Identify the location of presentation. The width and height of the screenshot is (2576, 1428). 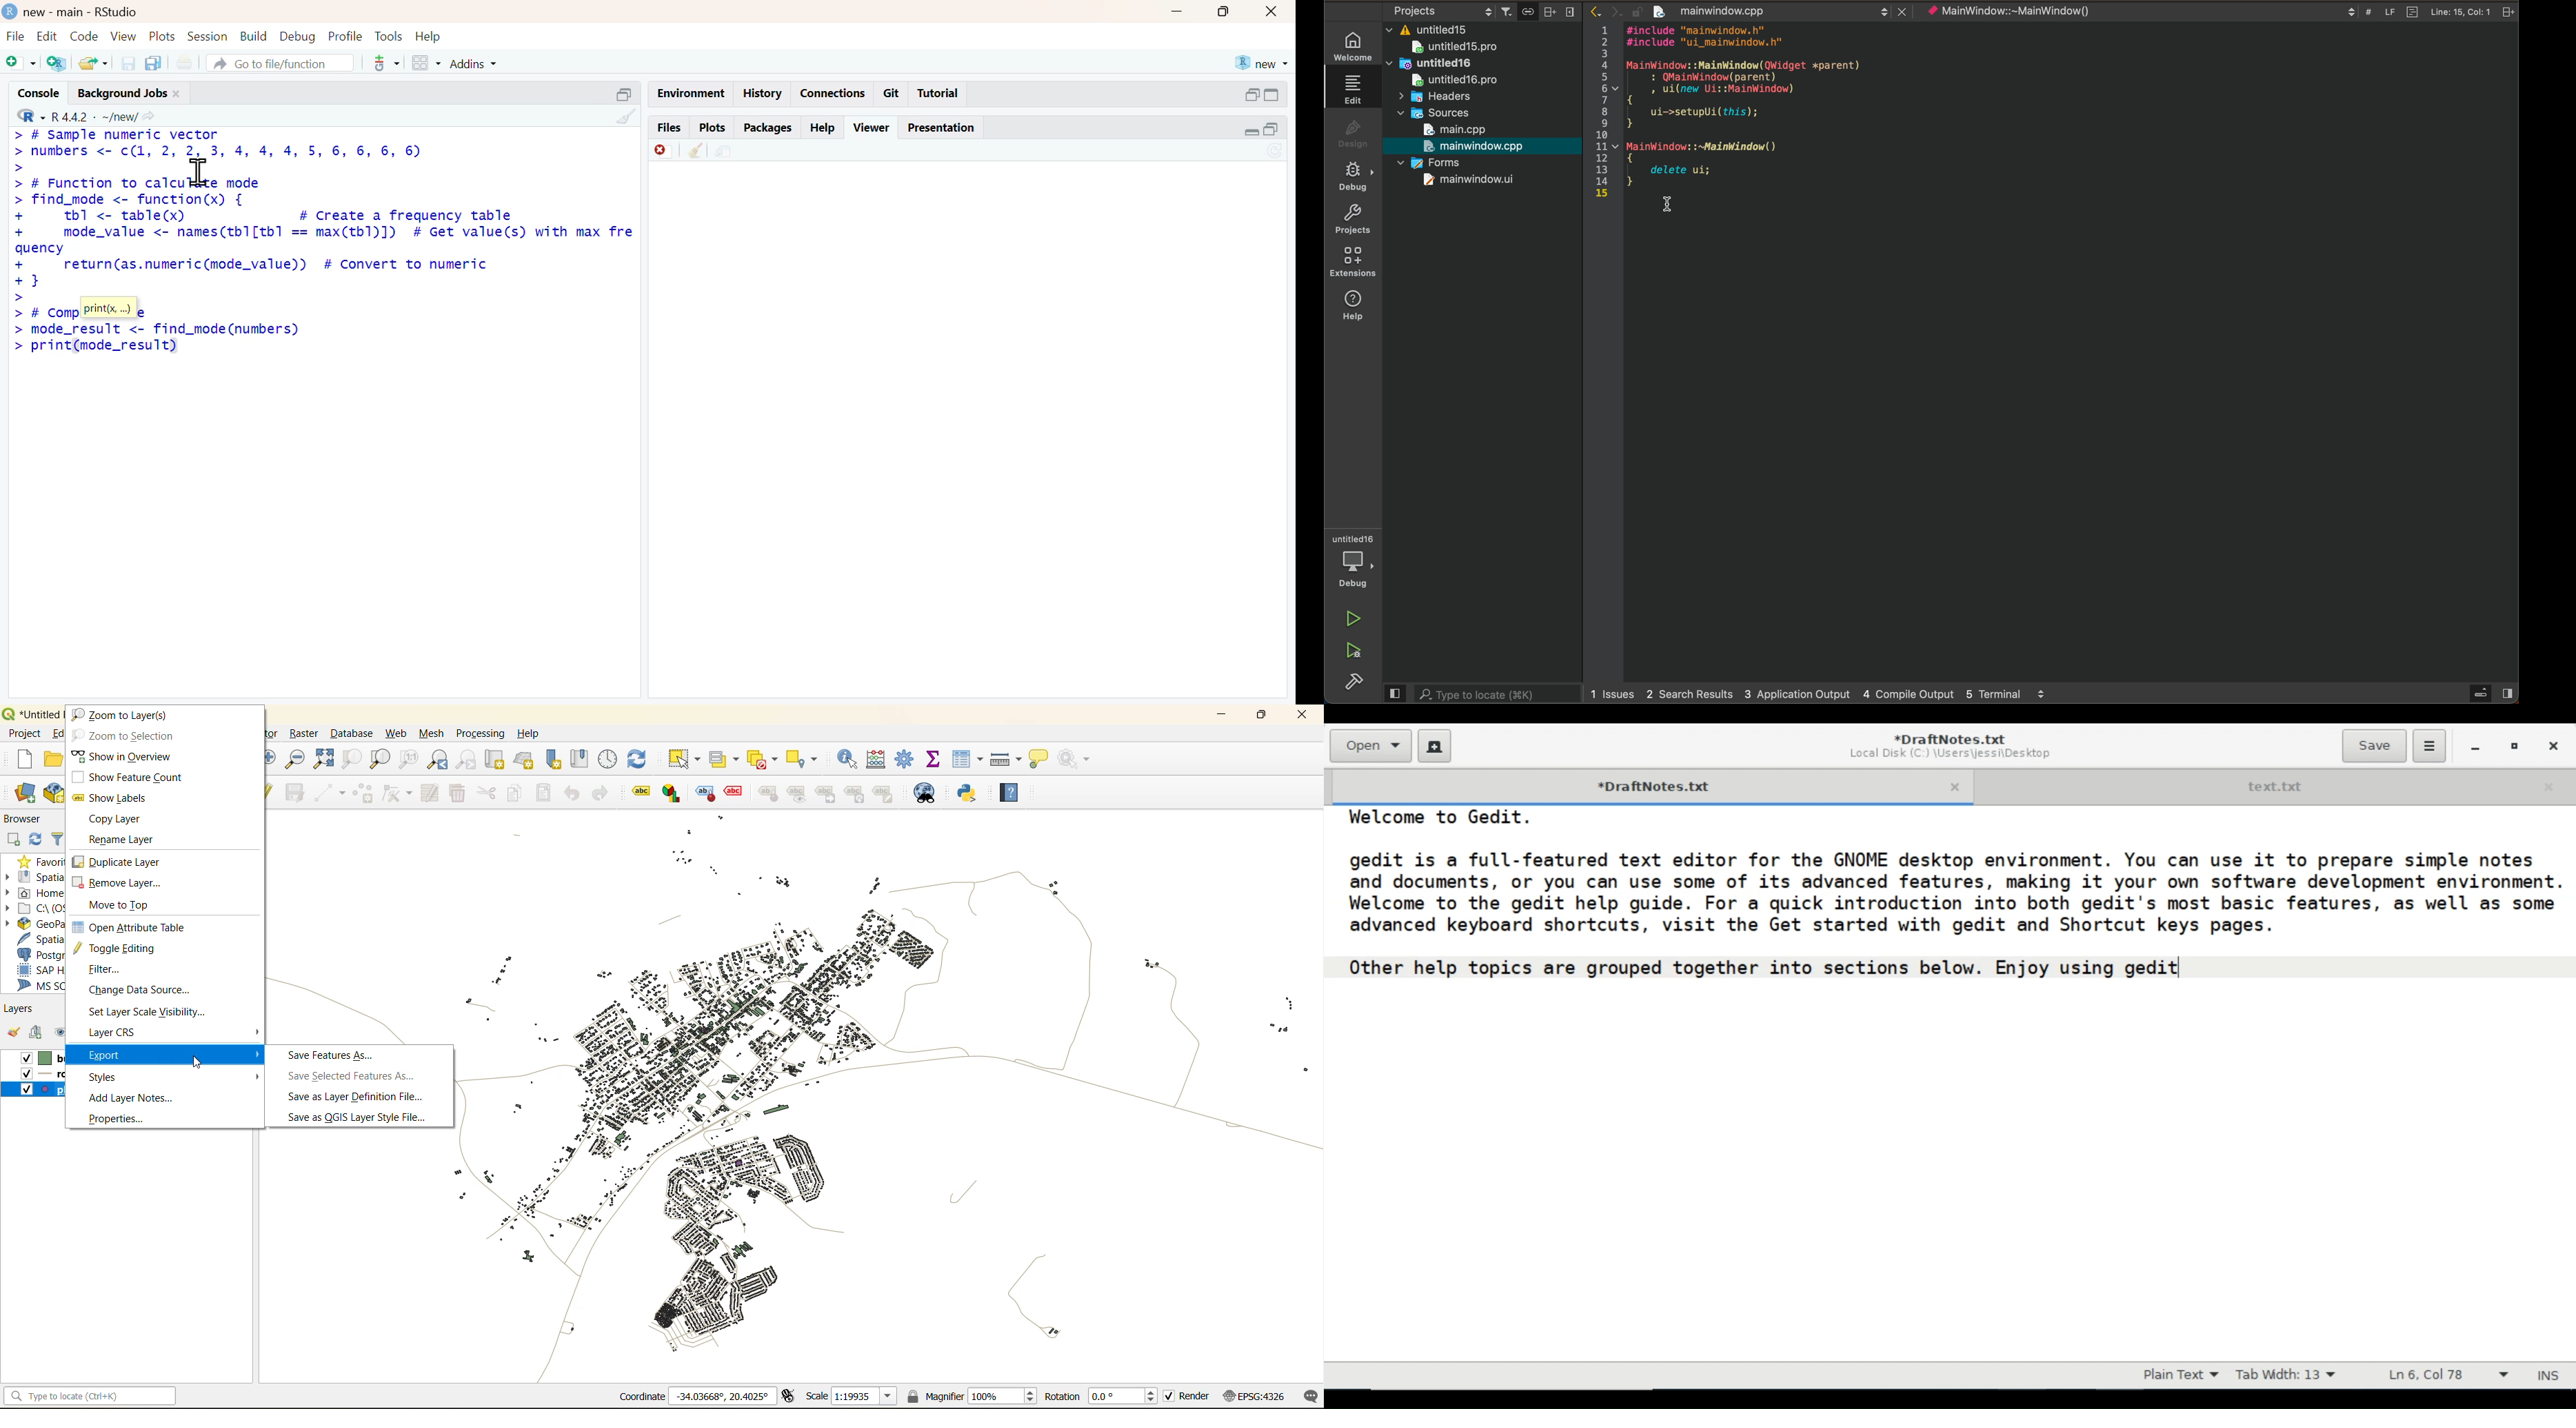
(942, 128).